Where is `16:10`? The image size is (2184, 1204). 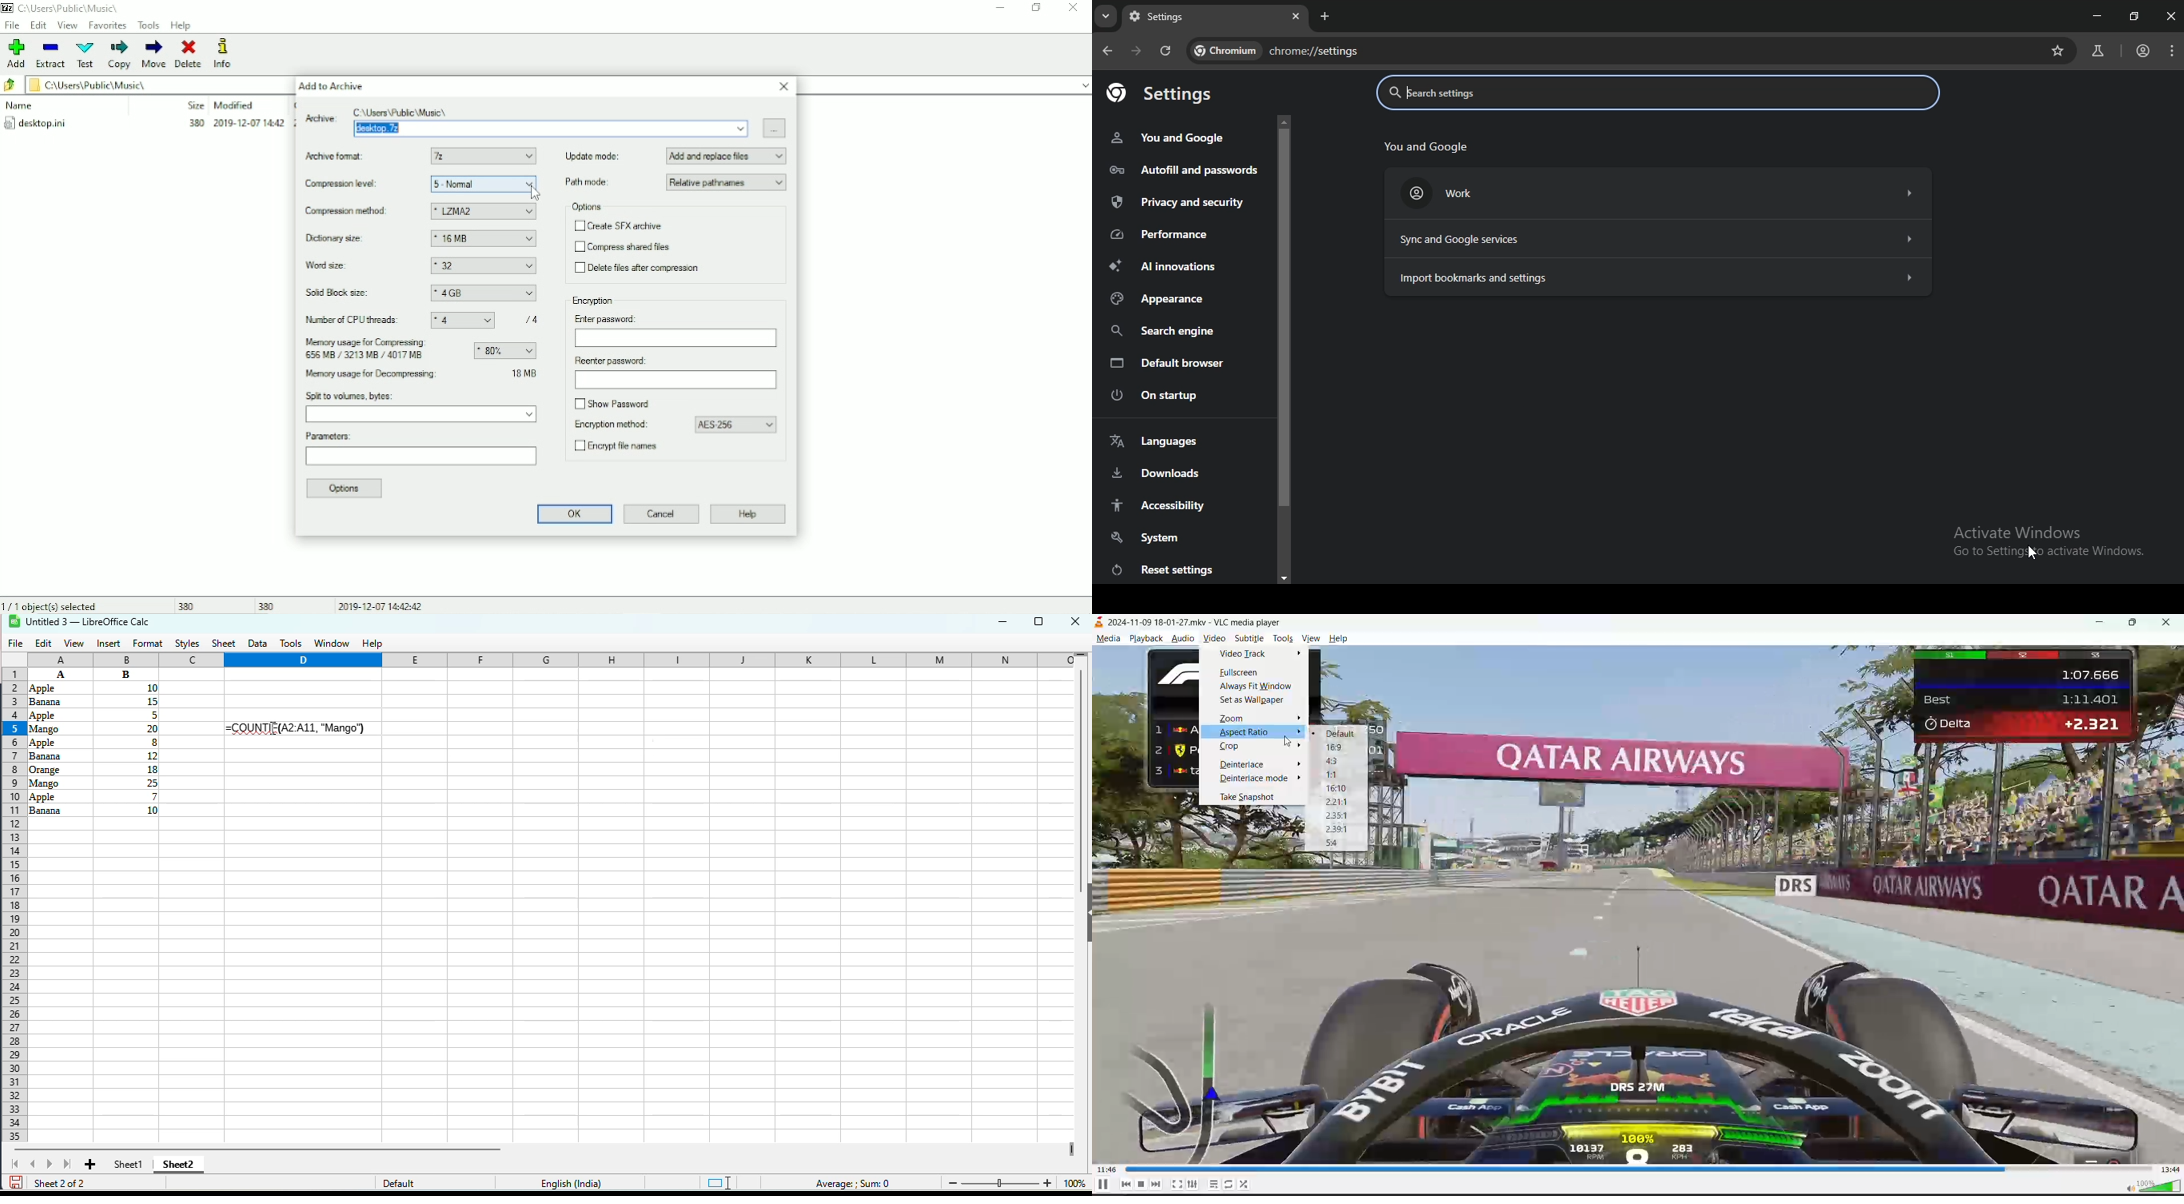 16:10 is located at coordinates (1338, 789).